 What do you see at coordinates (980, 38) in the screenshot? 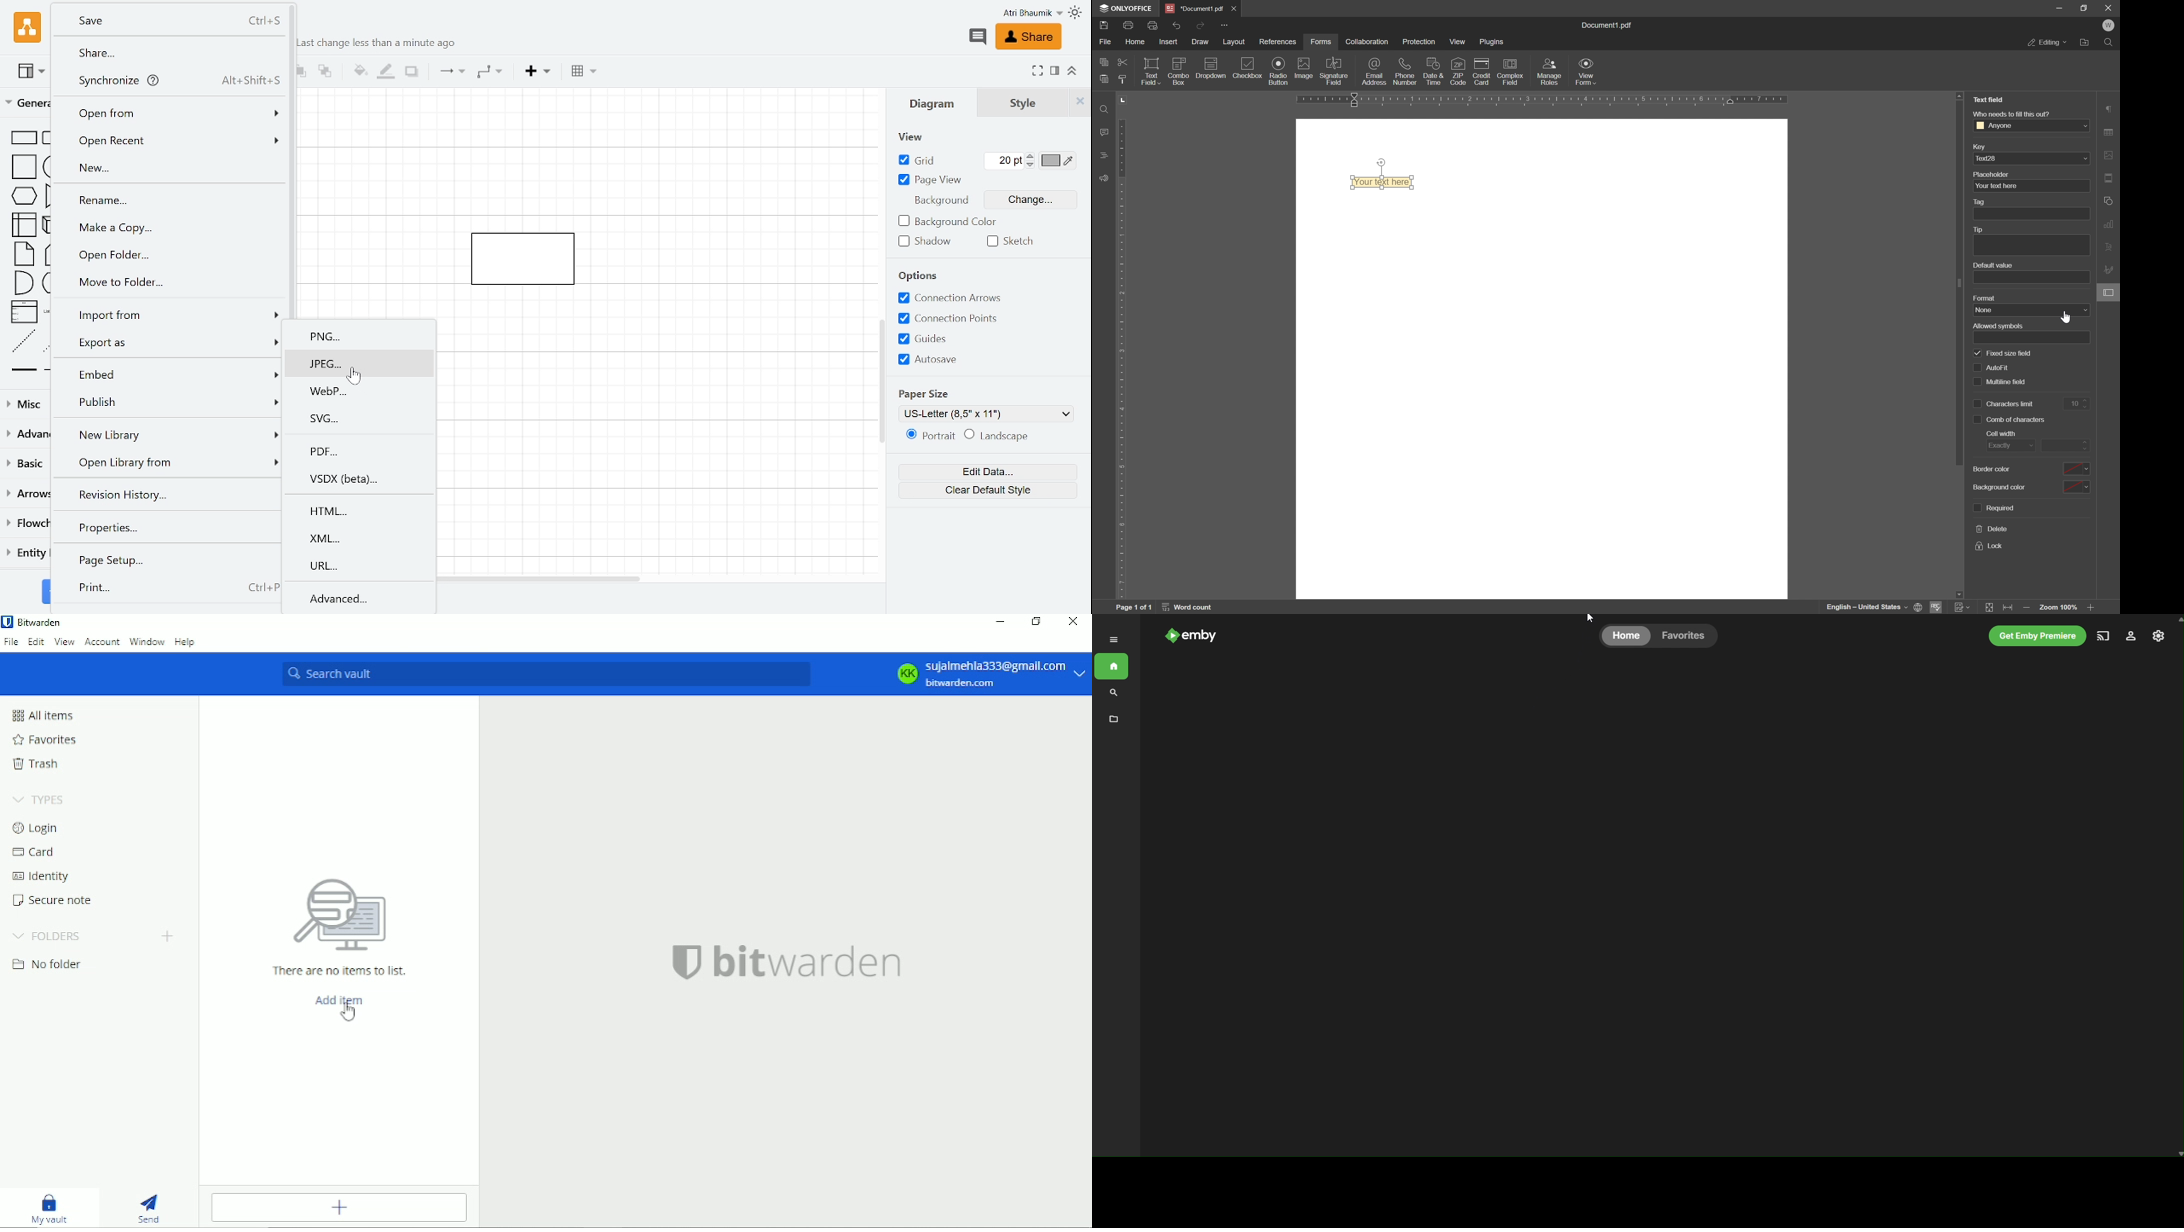
I see `Comment` at bounding box center [980, 38].